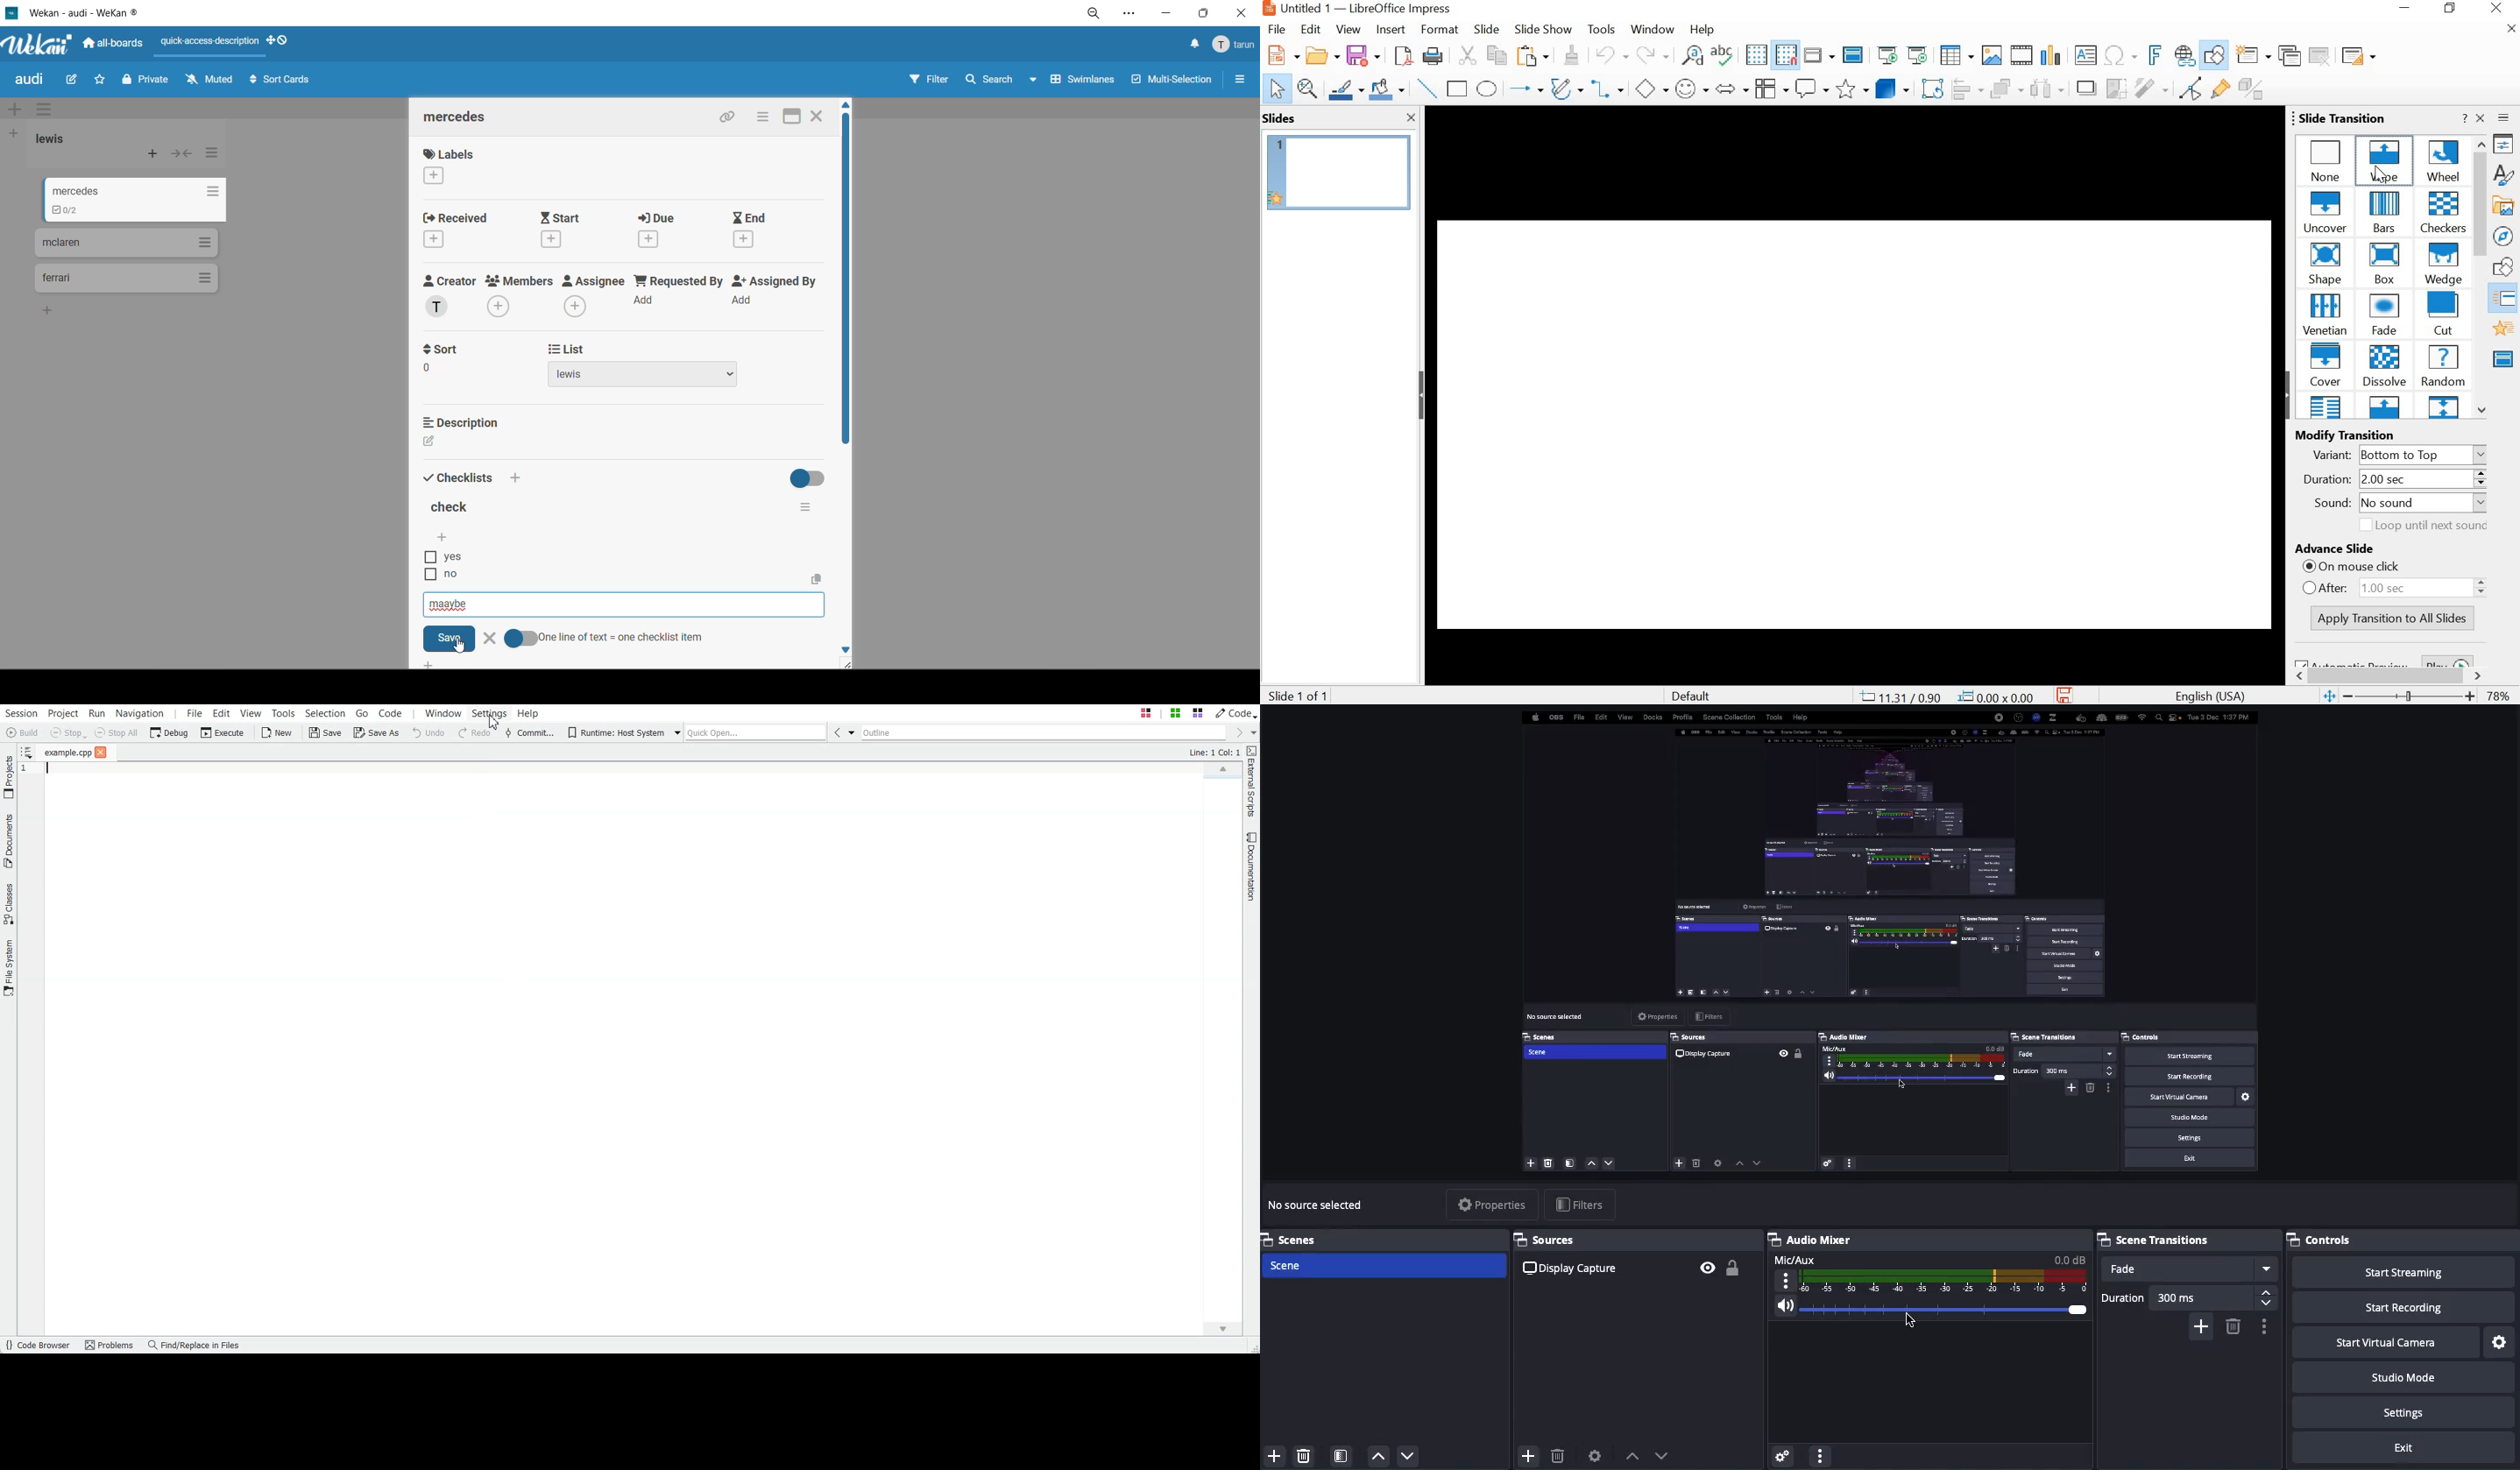 The image size is (2520, 1484). I want to click on star, so click(104, 81).